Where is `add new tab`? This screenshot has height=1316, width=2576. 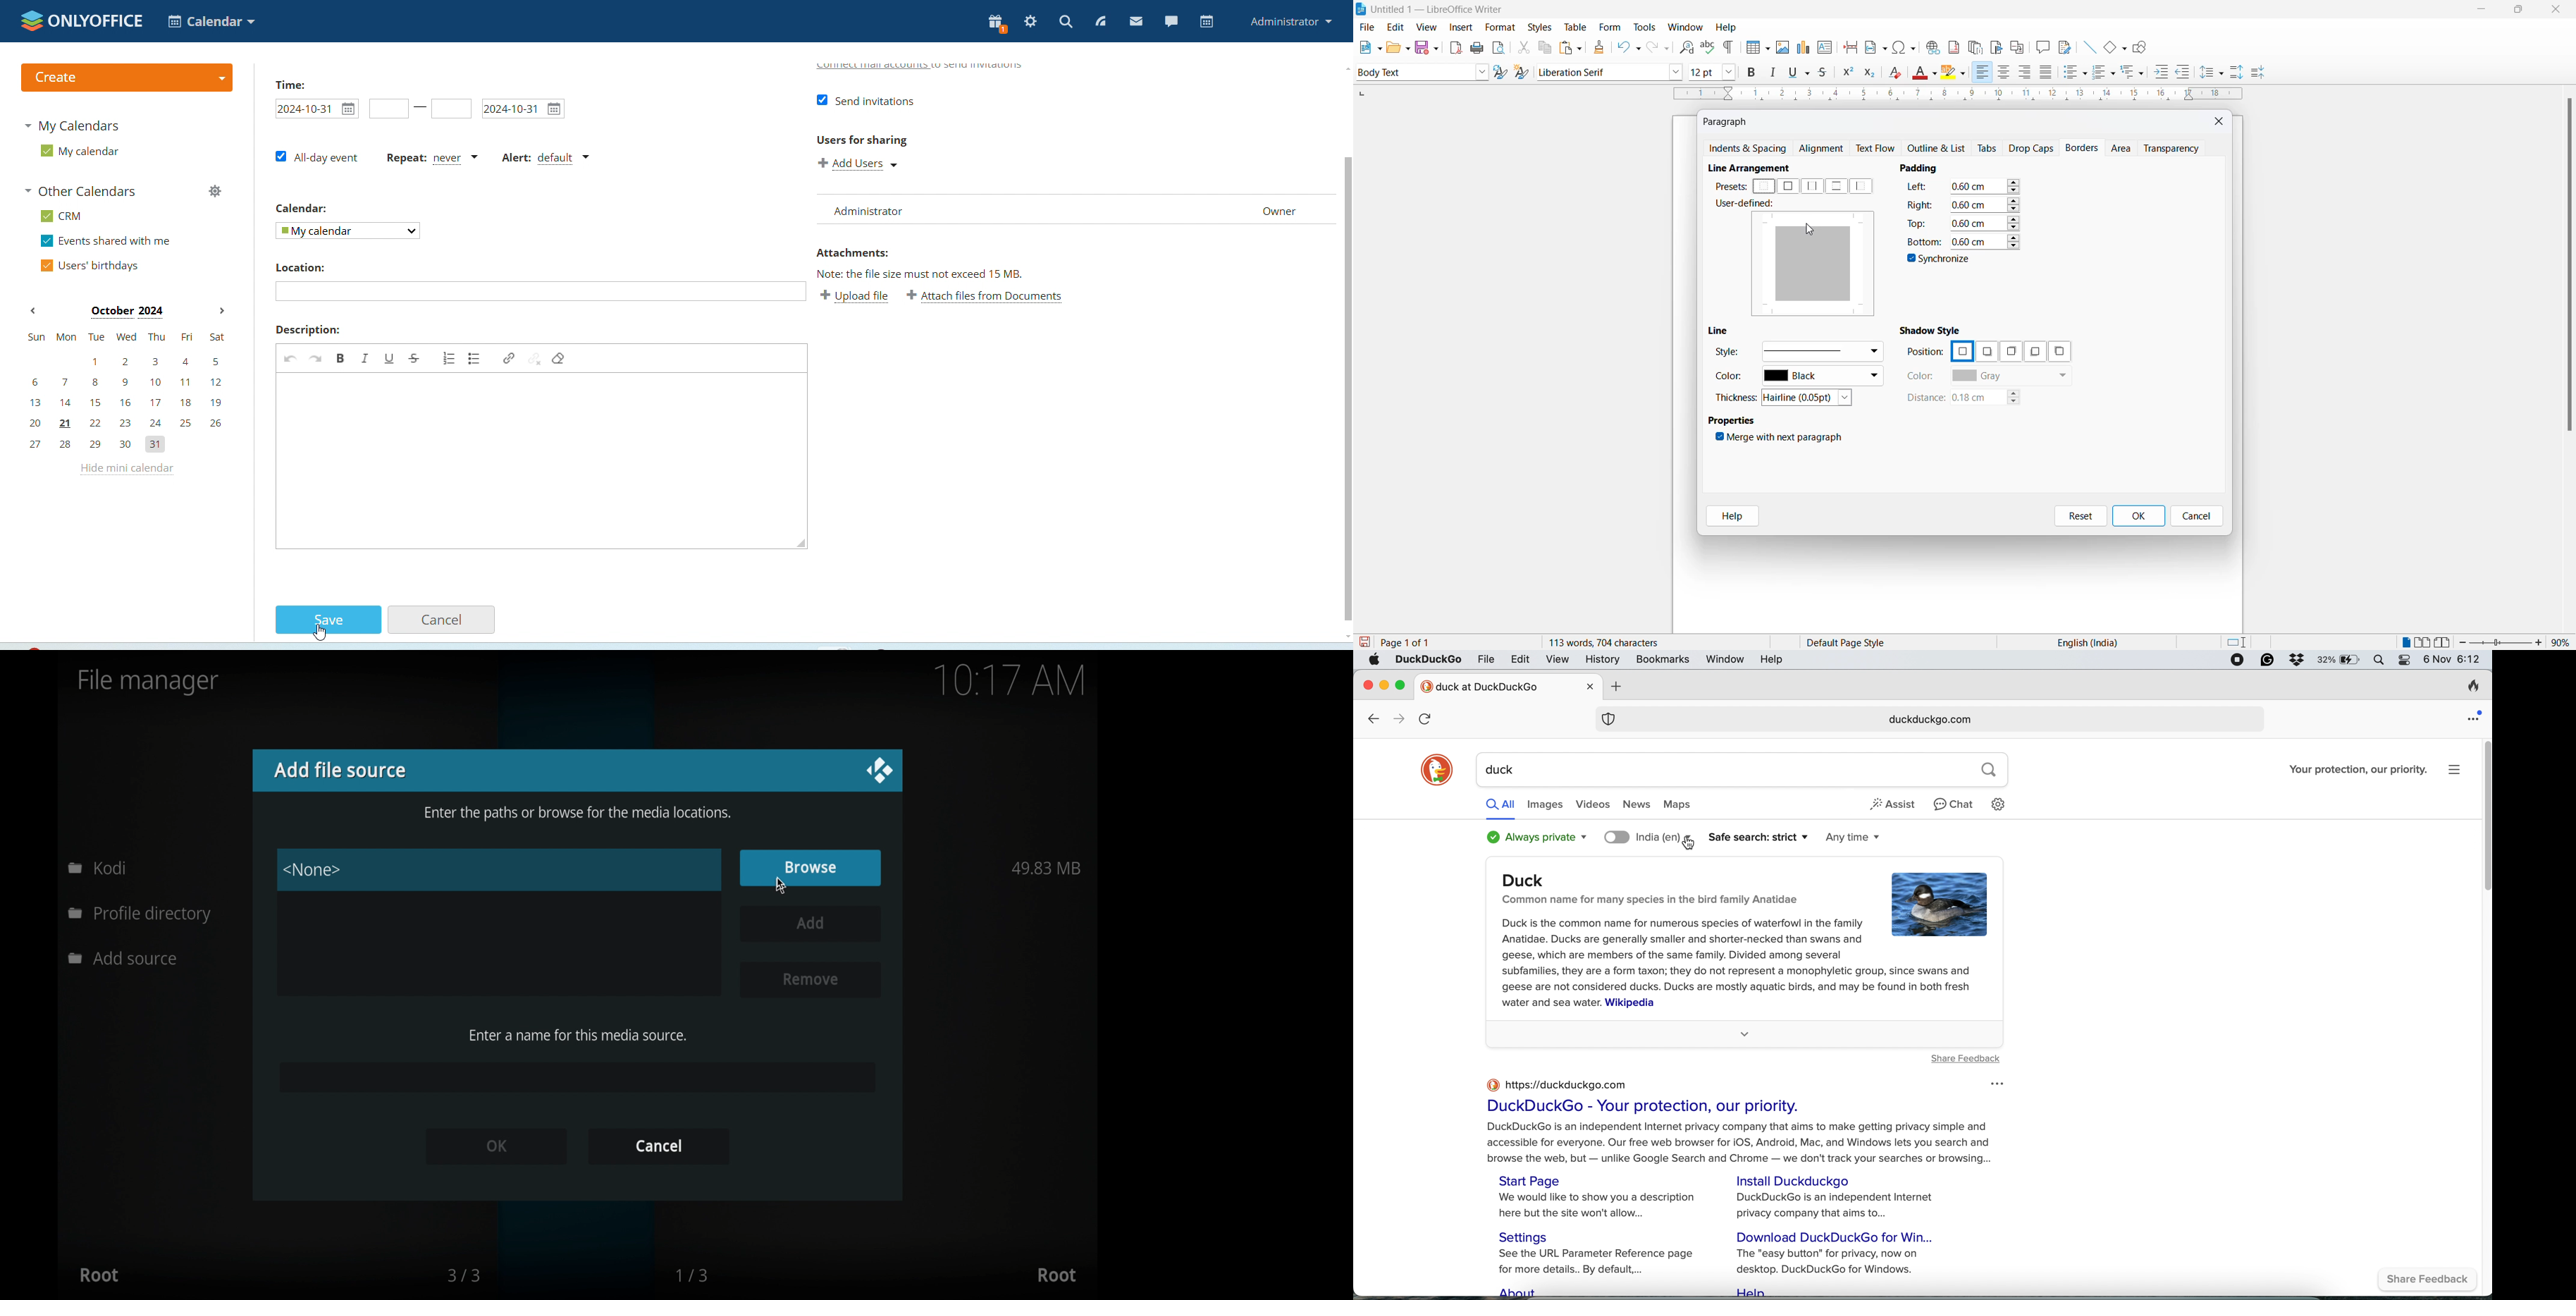
add new tab is located at coordinates (1614, 687).